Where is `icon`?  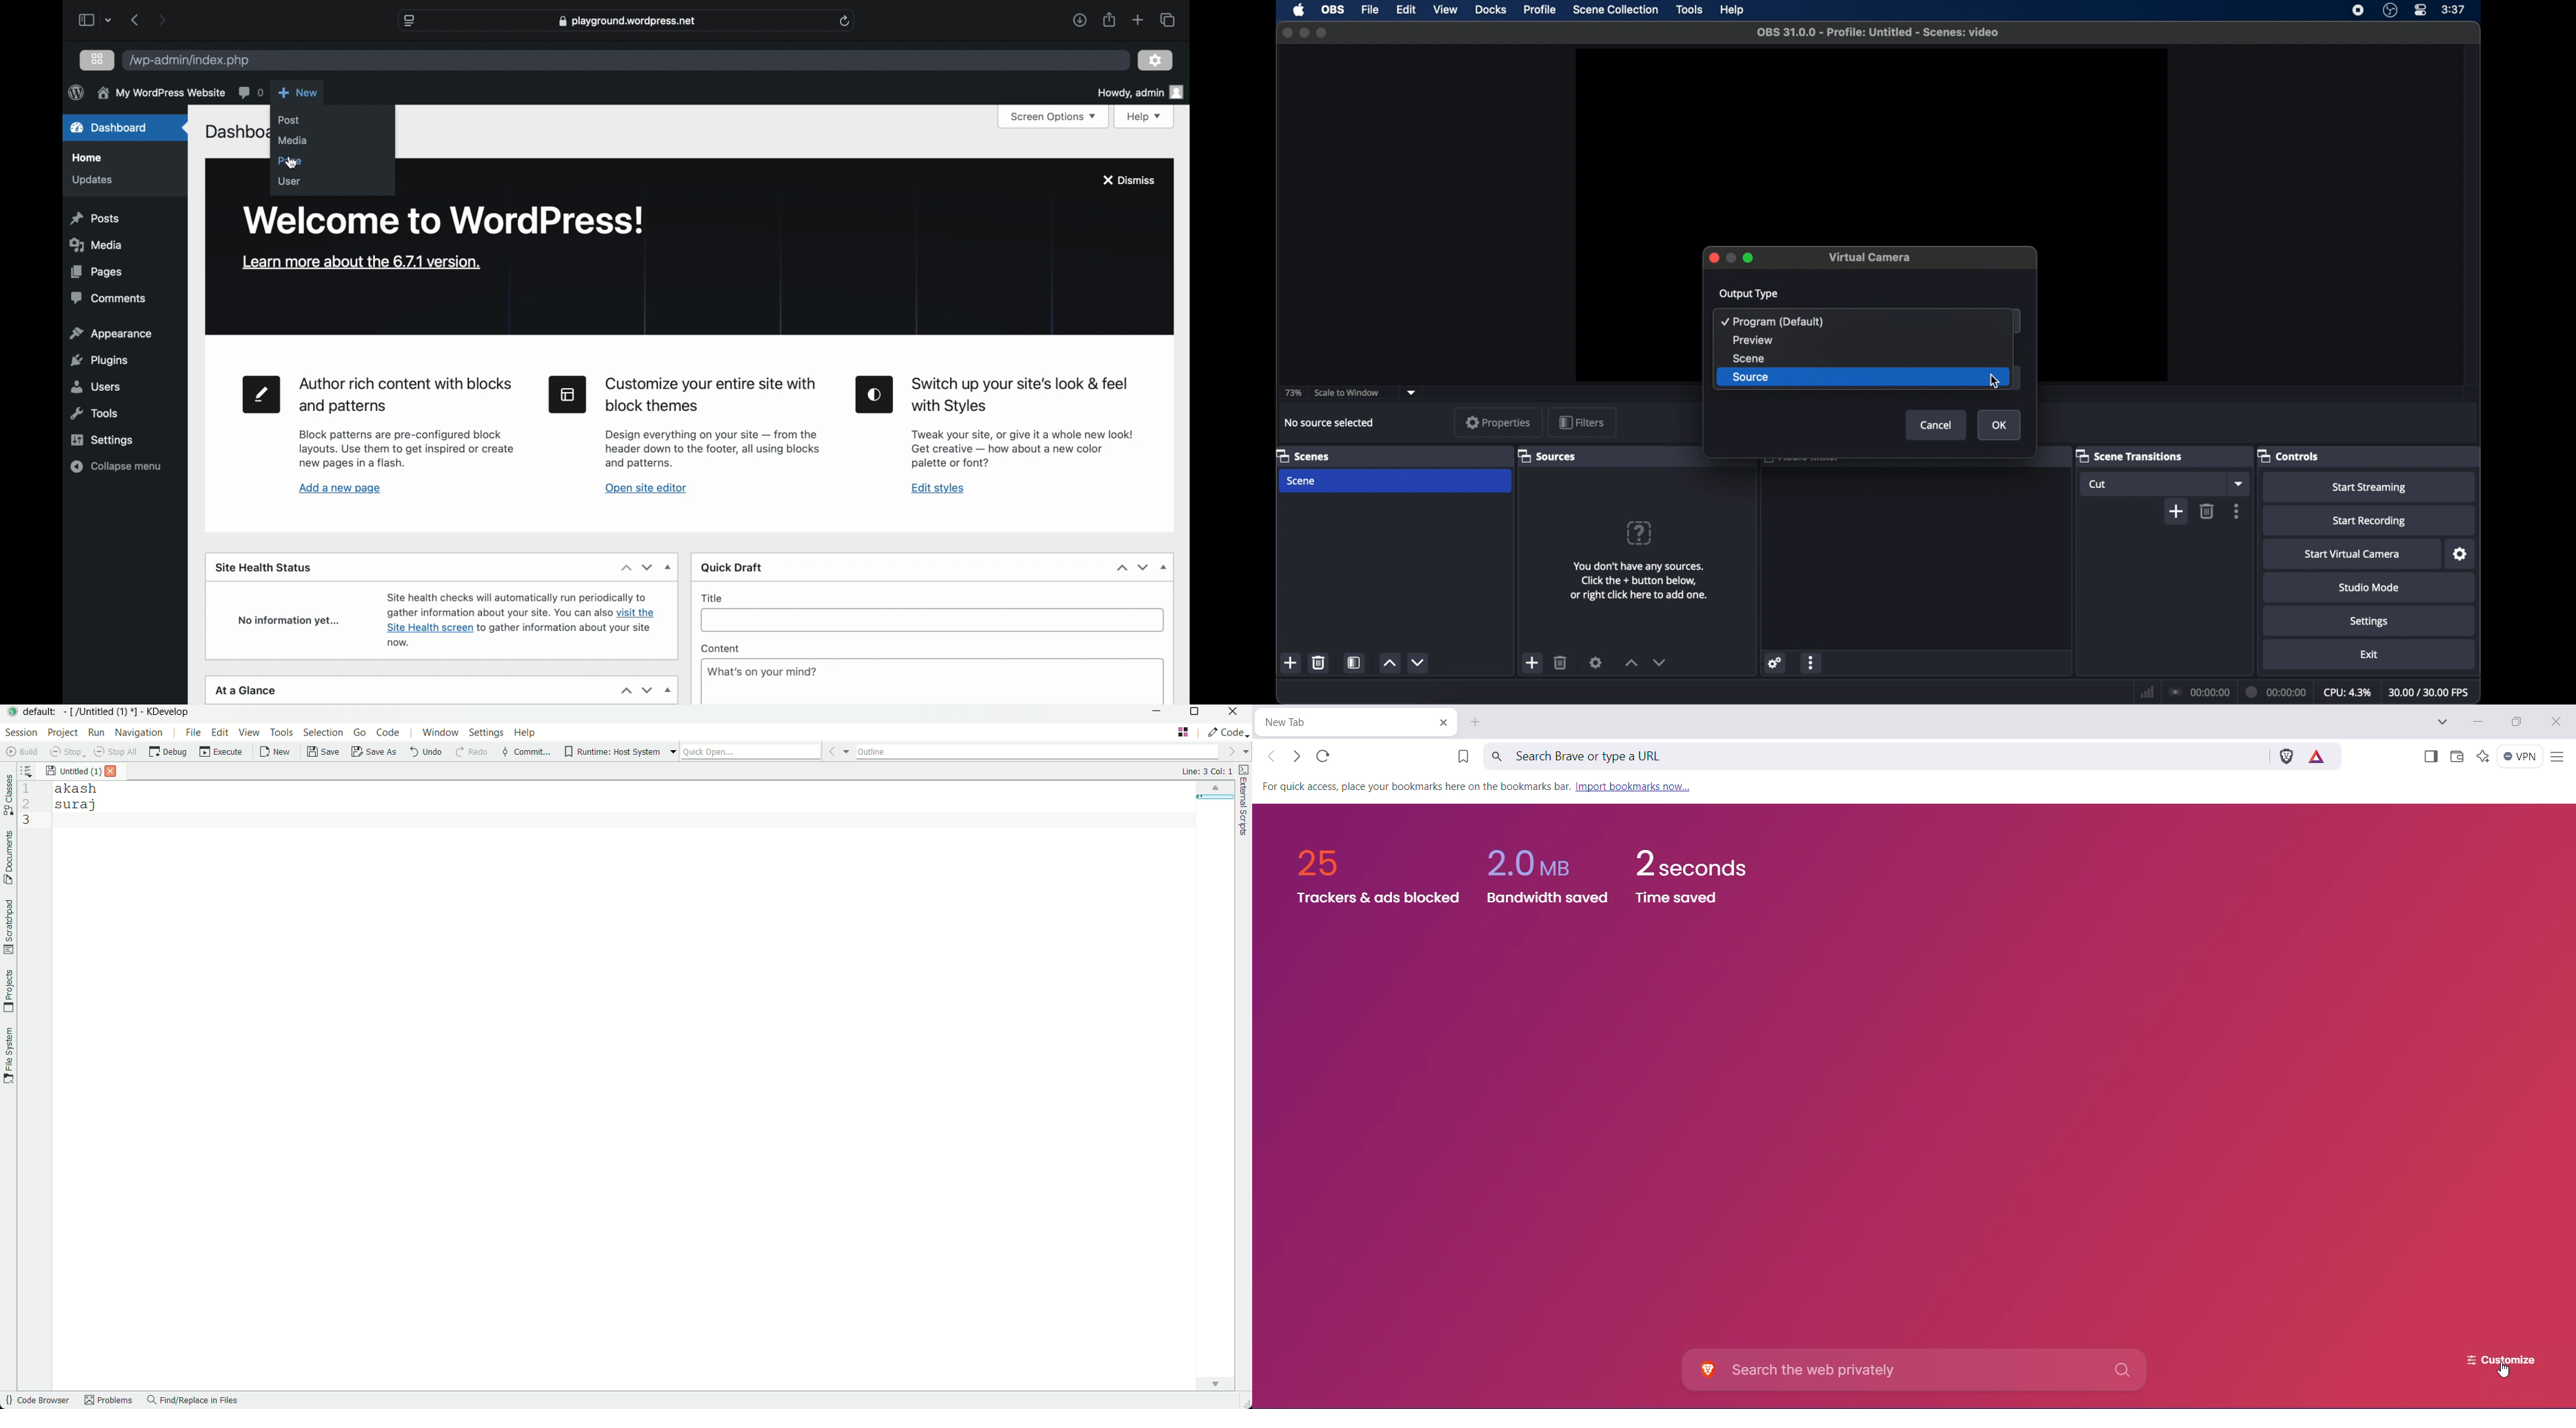
icon is located at coordinates (876, 395).